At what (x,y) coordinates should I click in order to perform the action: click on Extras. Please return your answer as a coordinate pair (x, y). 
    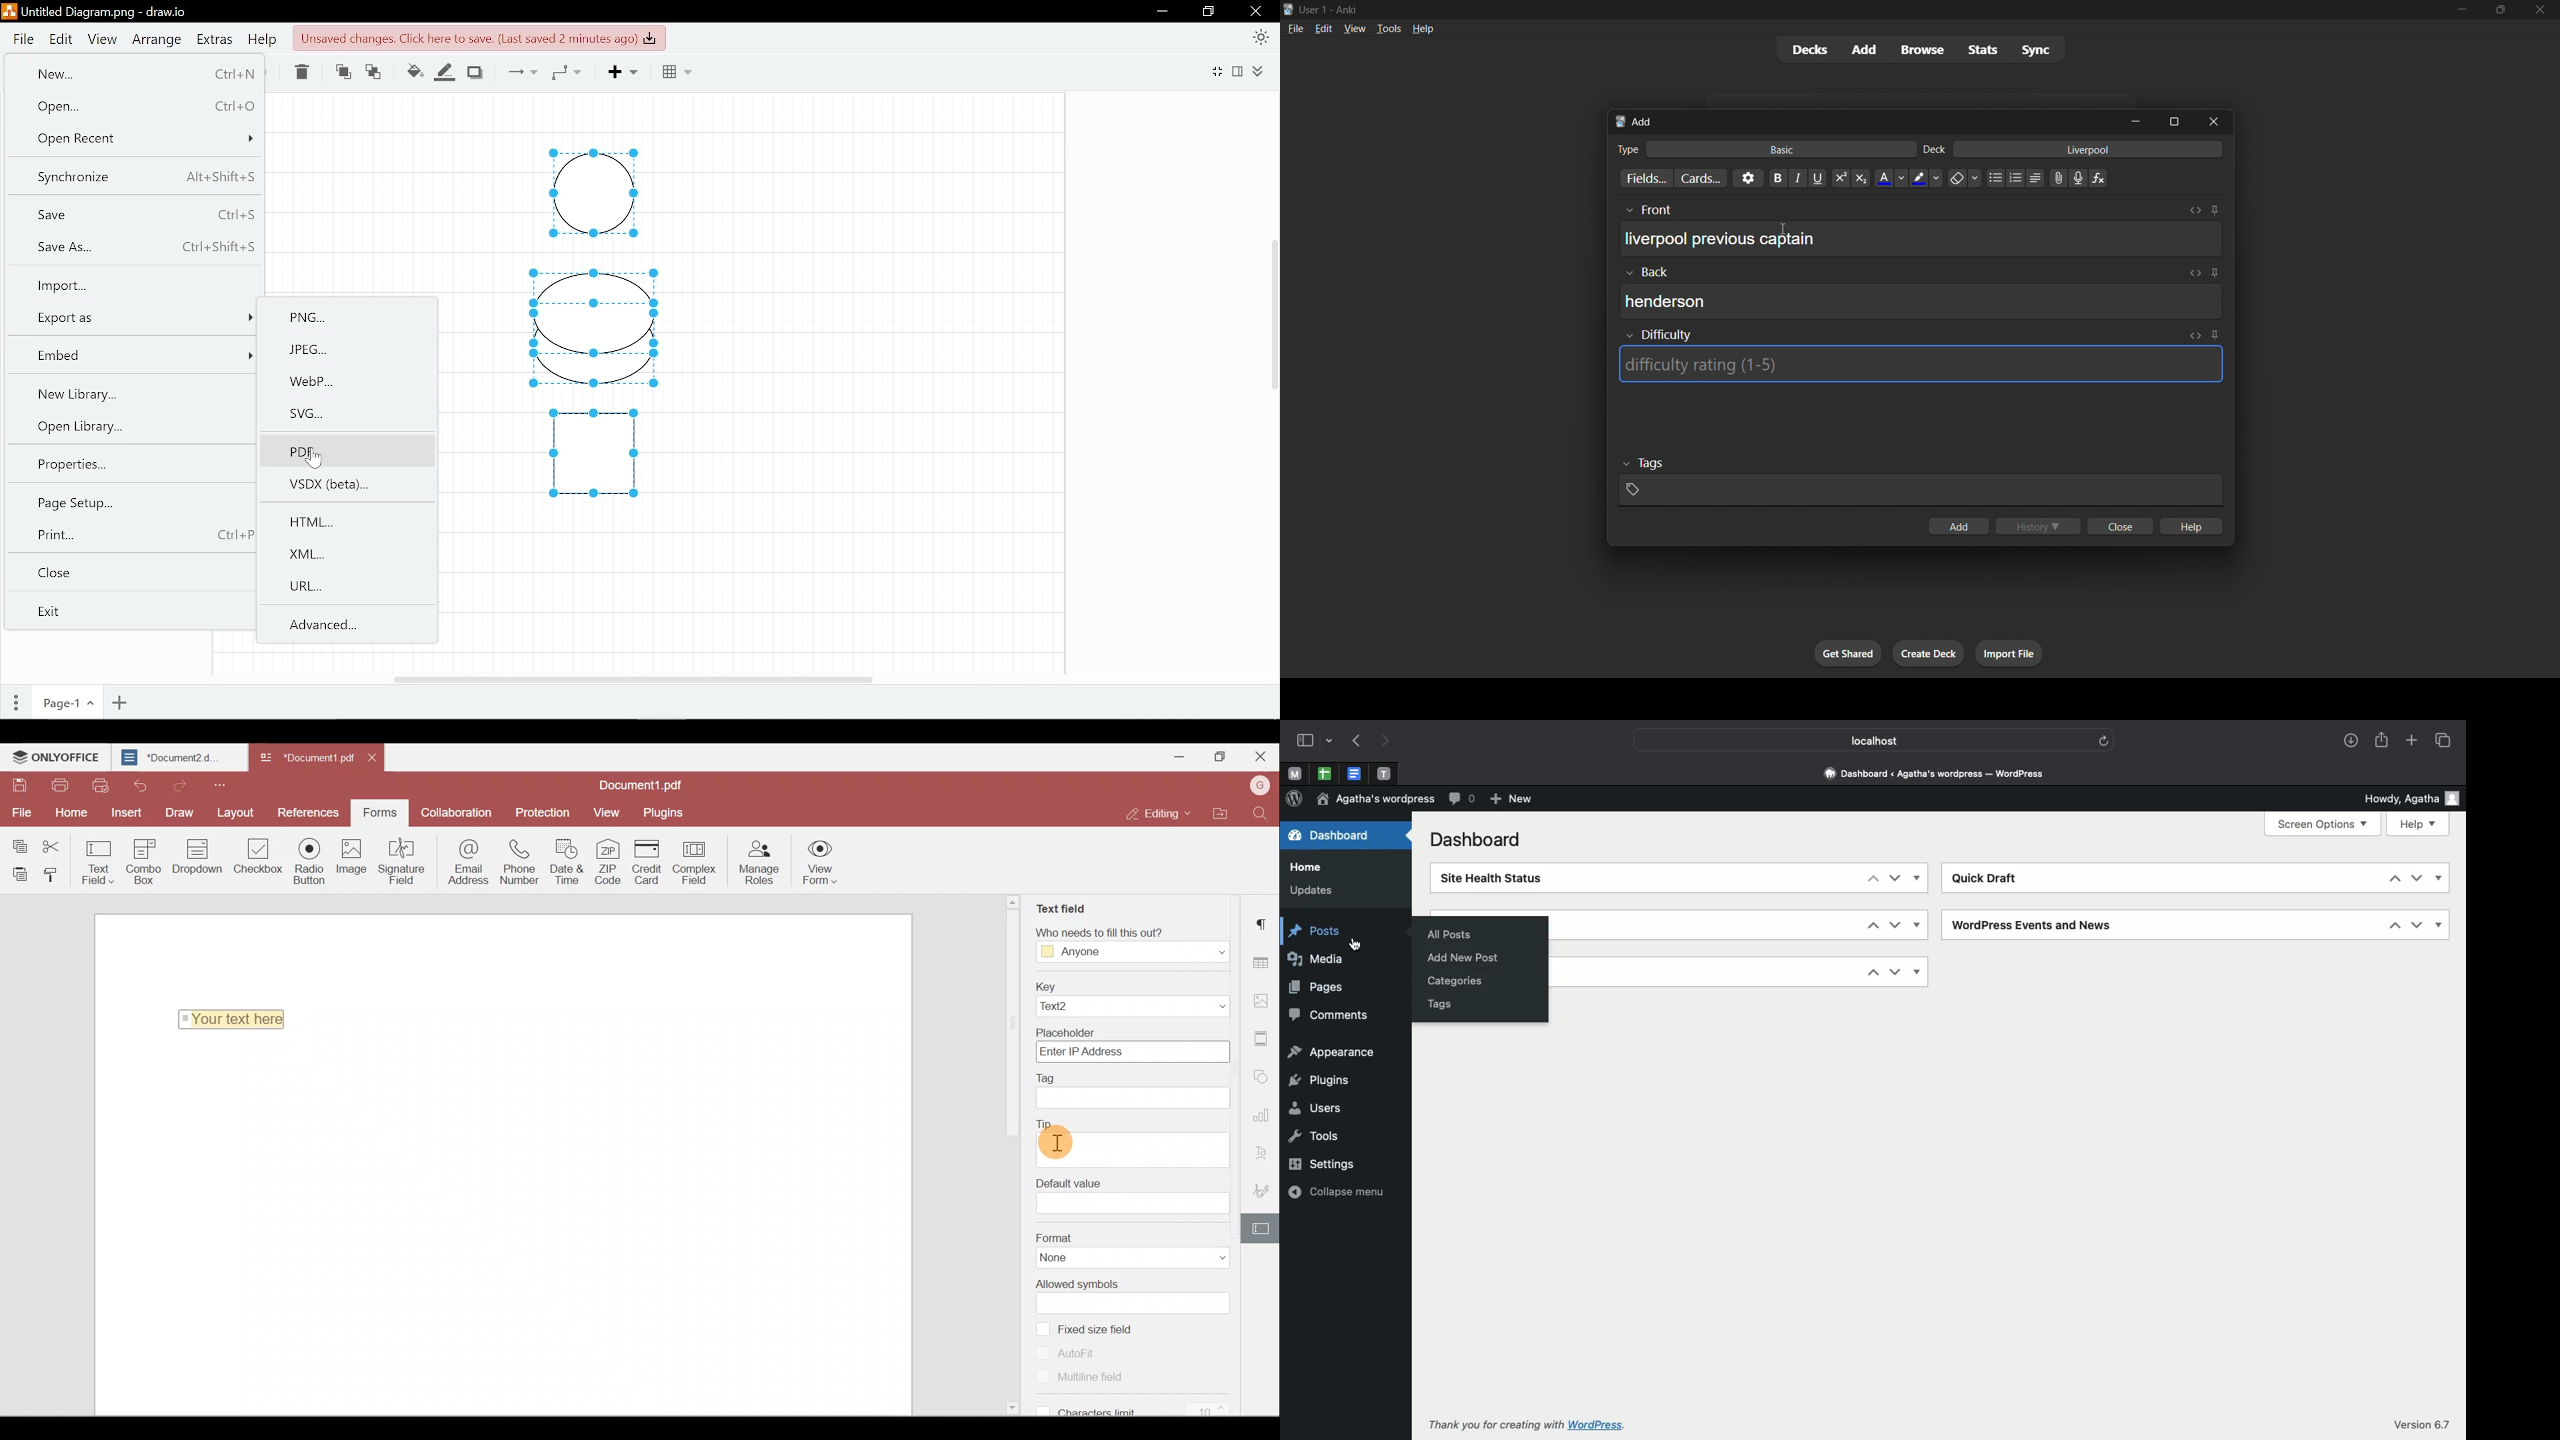
    Looking at the image, I should click on (213, 40).